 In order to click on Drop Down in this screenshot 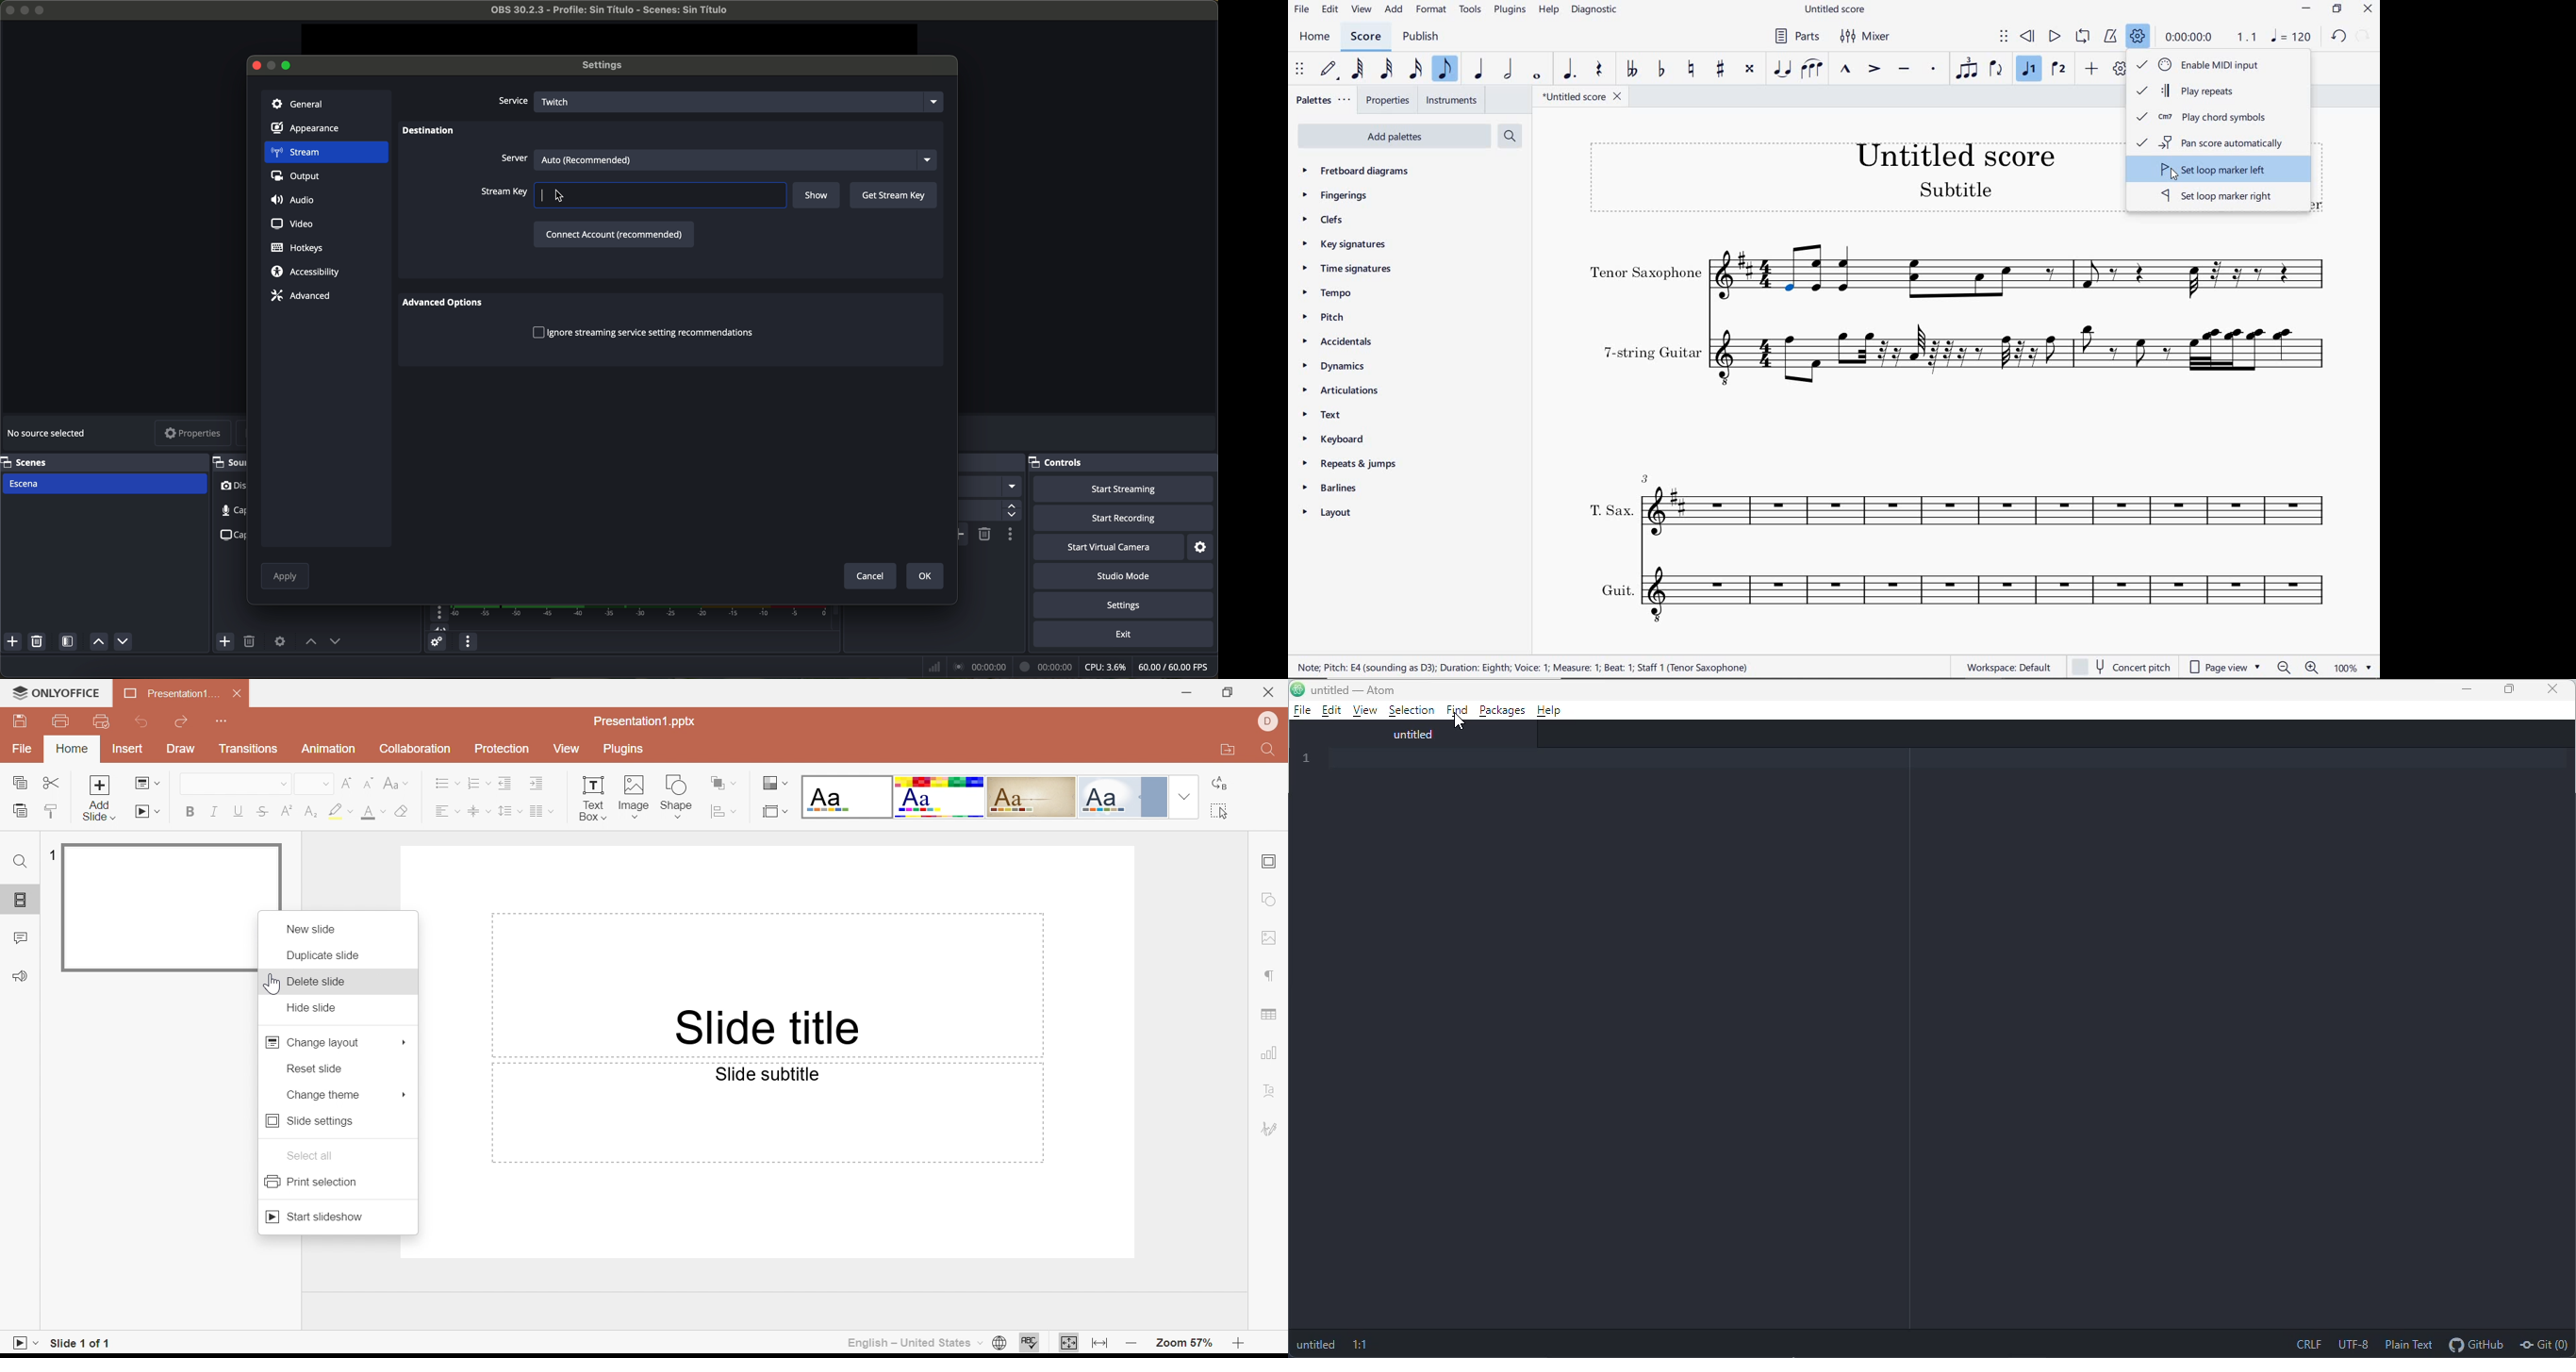, I will do `click(40, 1343)`.